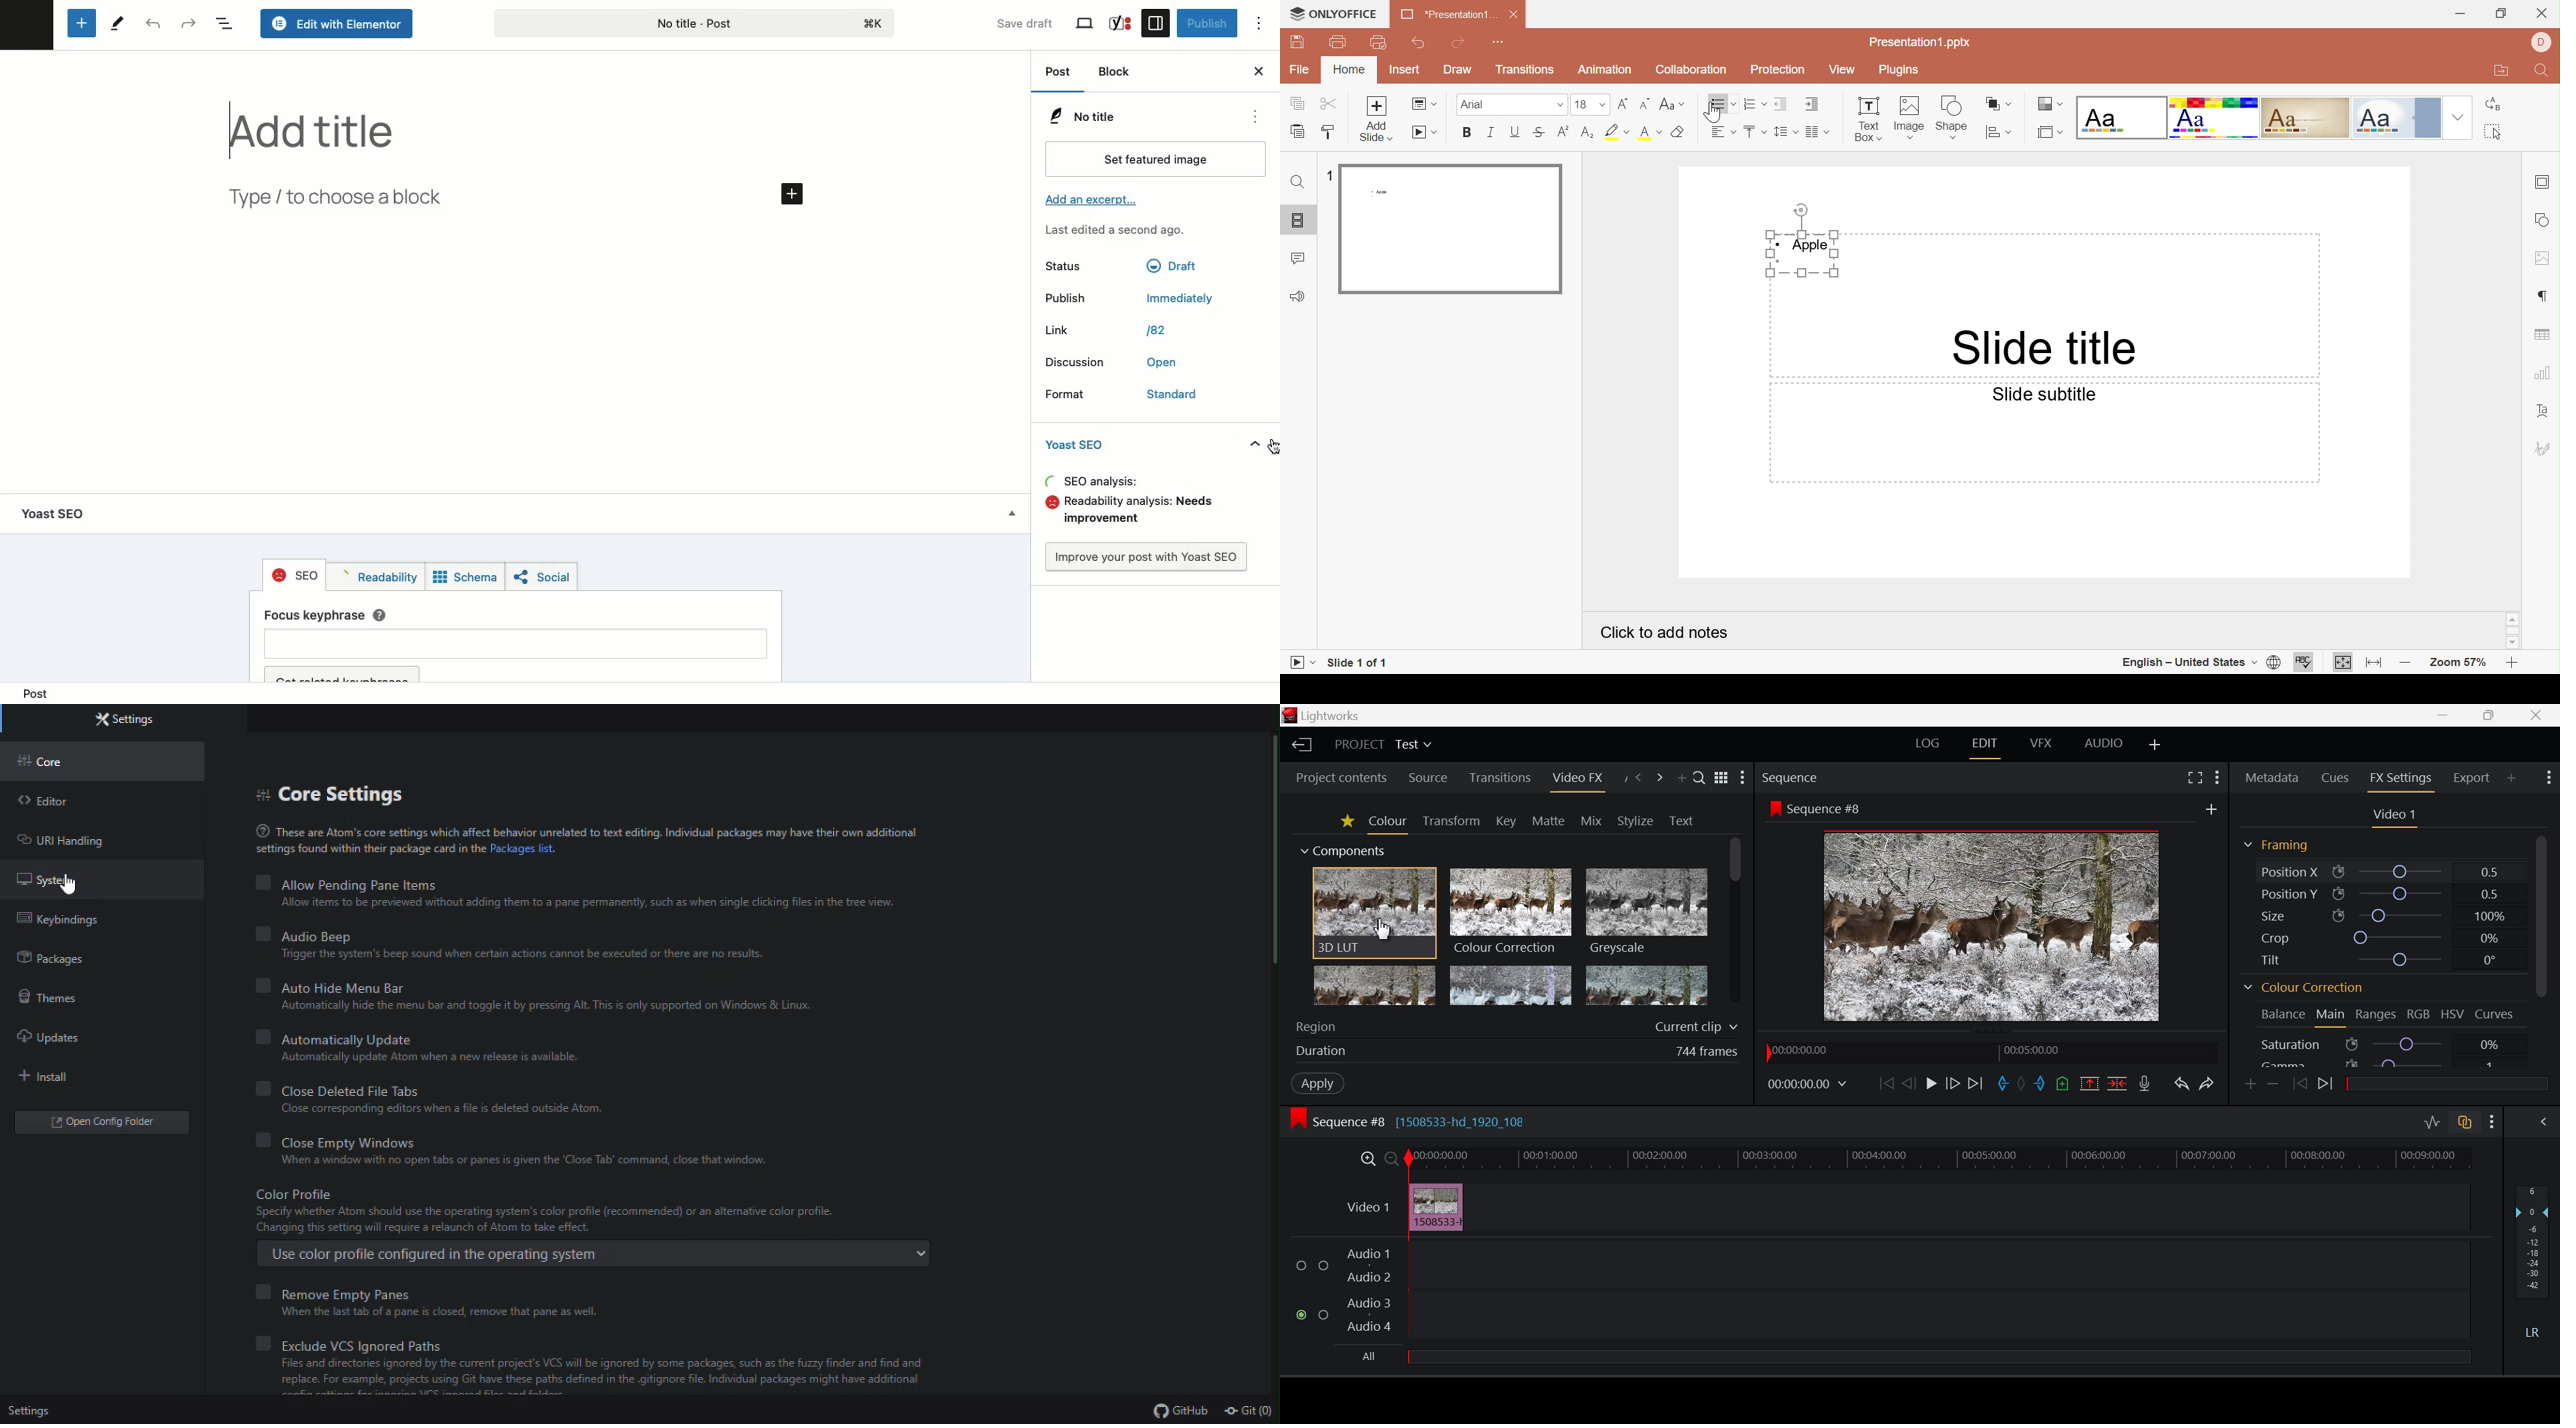 The image size is (2576, 1428). Describe the element at coordinates (2545, 411) in the screenshot. I see `Text Art settings` at that location.